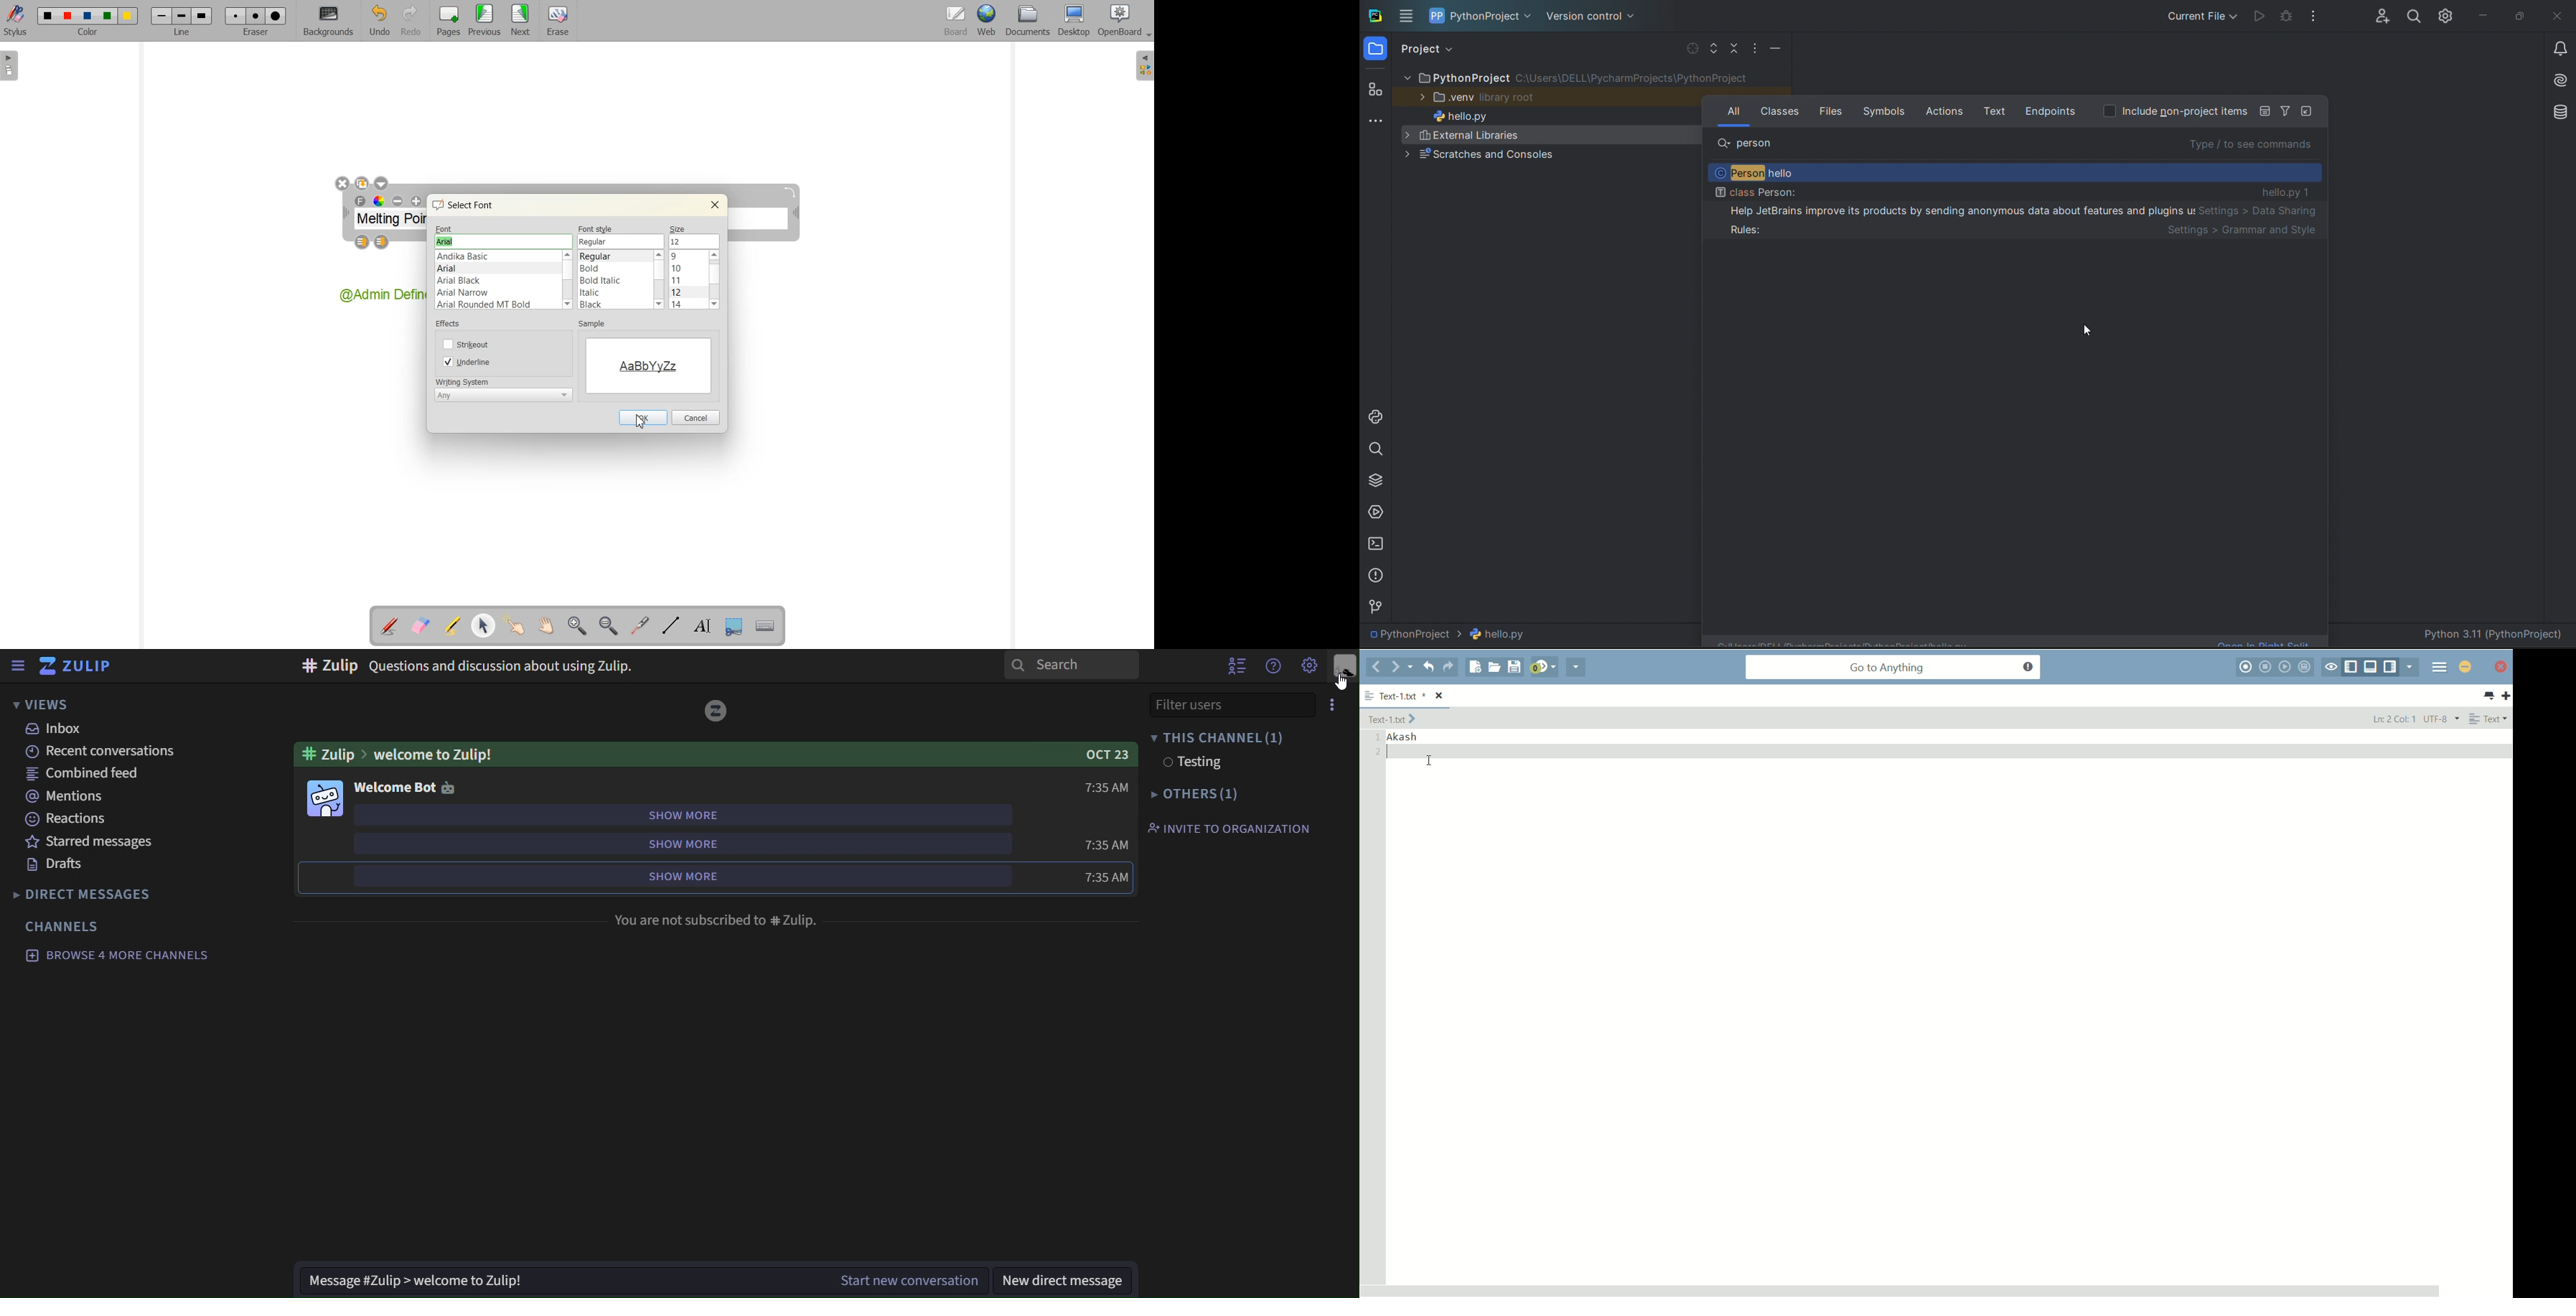 Image resolution: width=2576 pixels, height=1316 pixels. Describe the element at coordinates (467, 666) in the screenshot. I see `#zulip questions and discussions about using zulip` at that location.